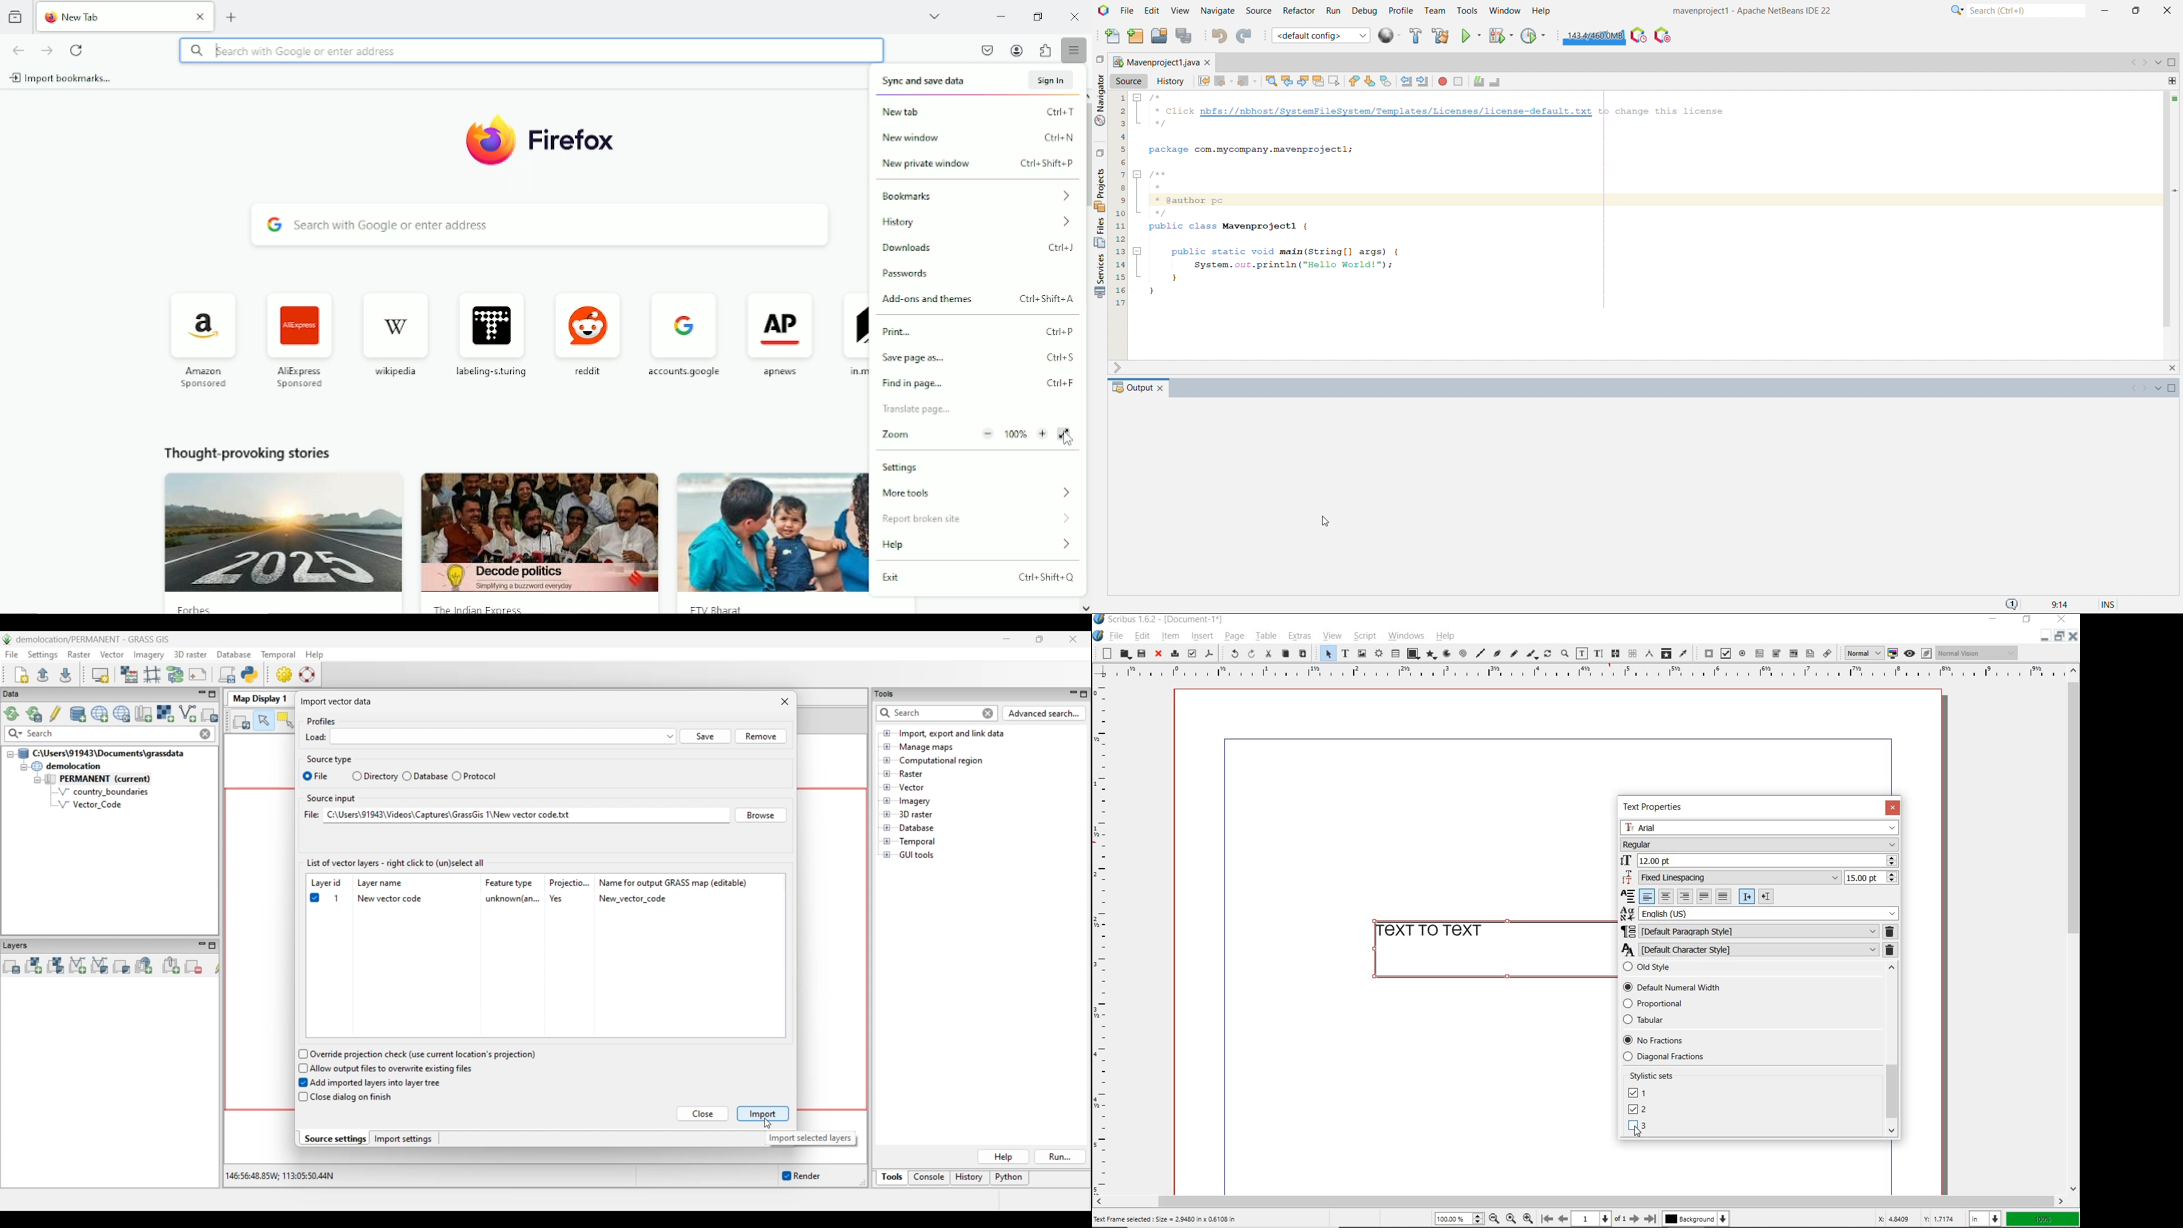  Describe the element at coordinates (2173, 81) in the screenshot. I see `Mini meny` at that location.